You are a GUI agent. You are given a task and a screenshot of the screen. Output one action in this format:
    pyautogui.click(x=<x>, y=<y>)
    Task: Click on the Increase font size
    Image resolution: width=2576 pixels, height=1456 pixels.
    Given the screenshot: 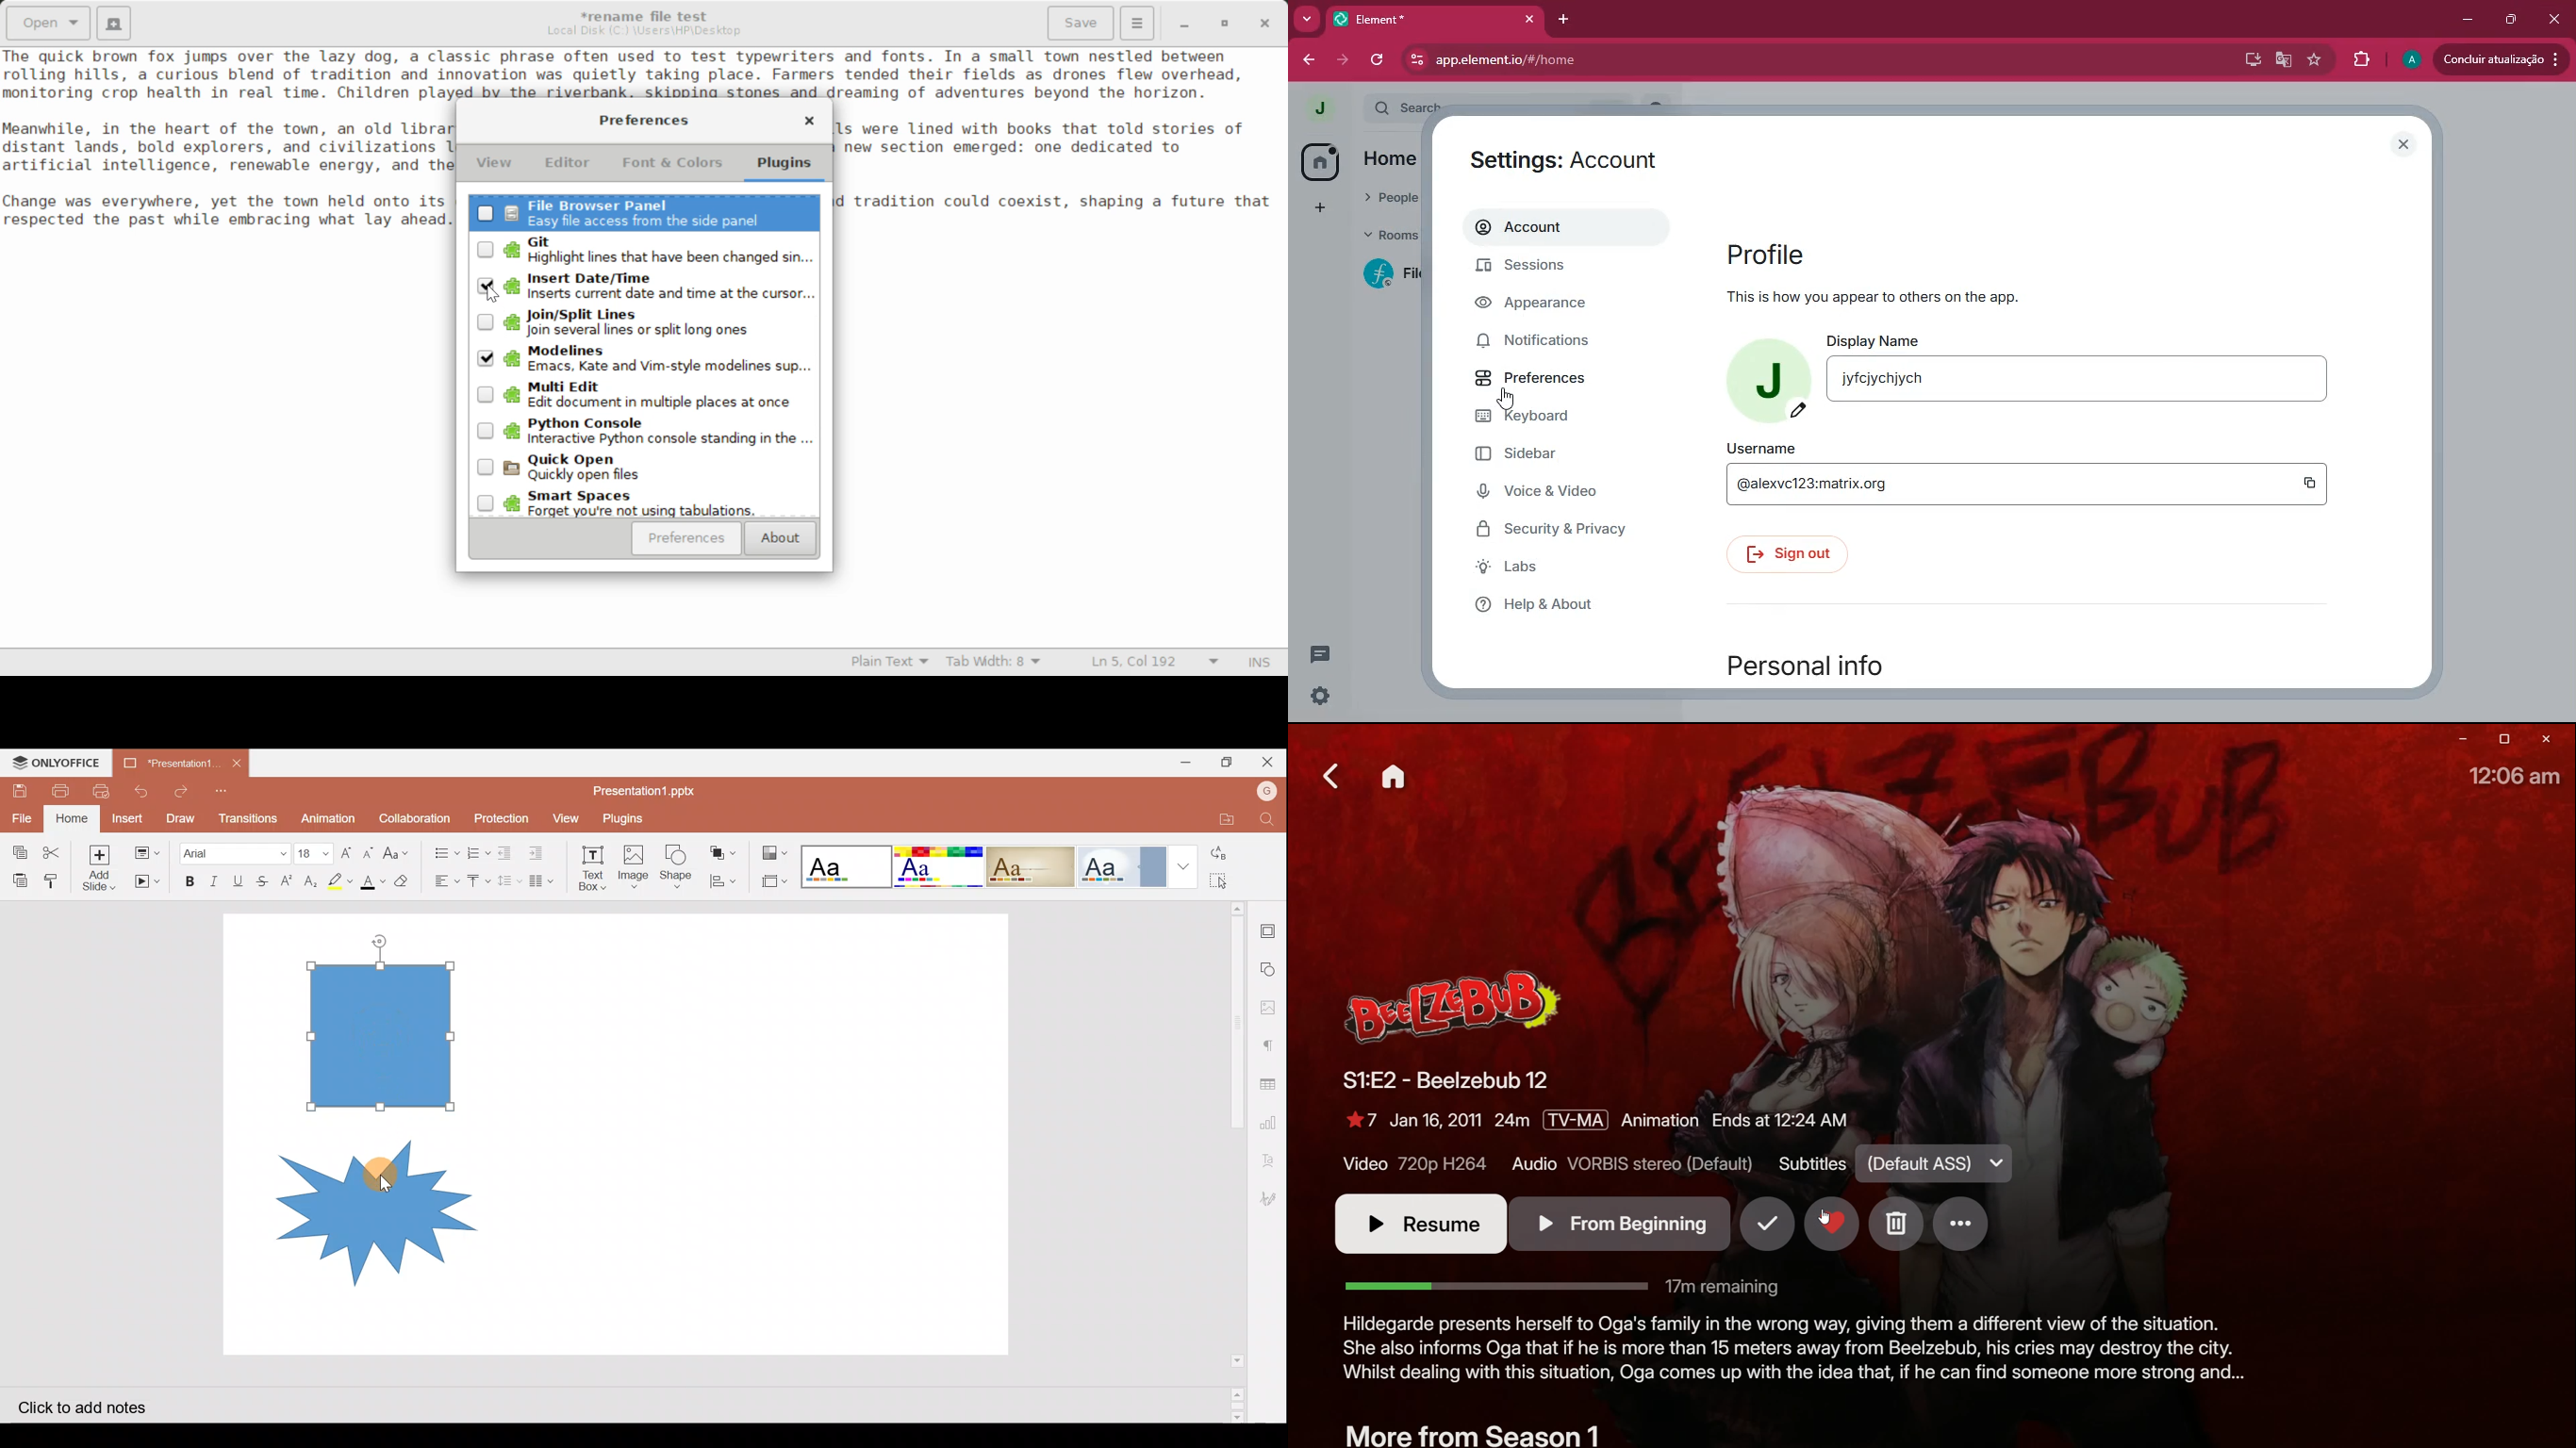 What is the action you would take?
    pyautogui.click(x=345, y=849)
    